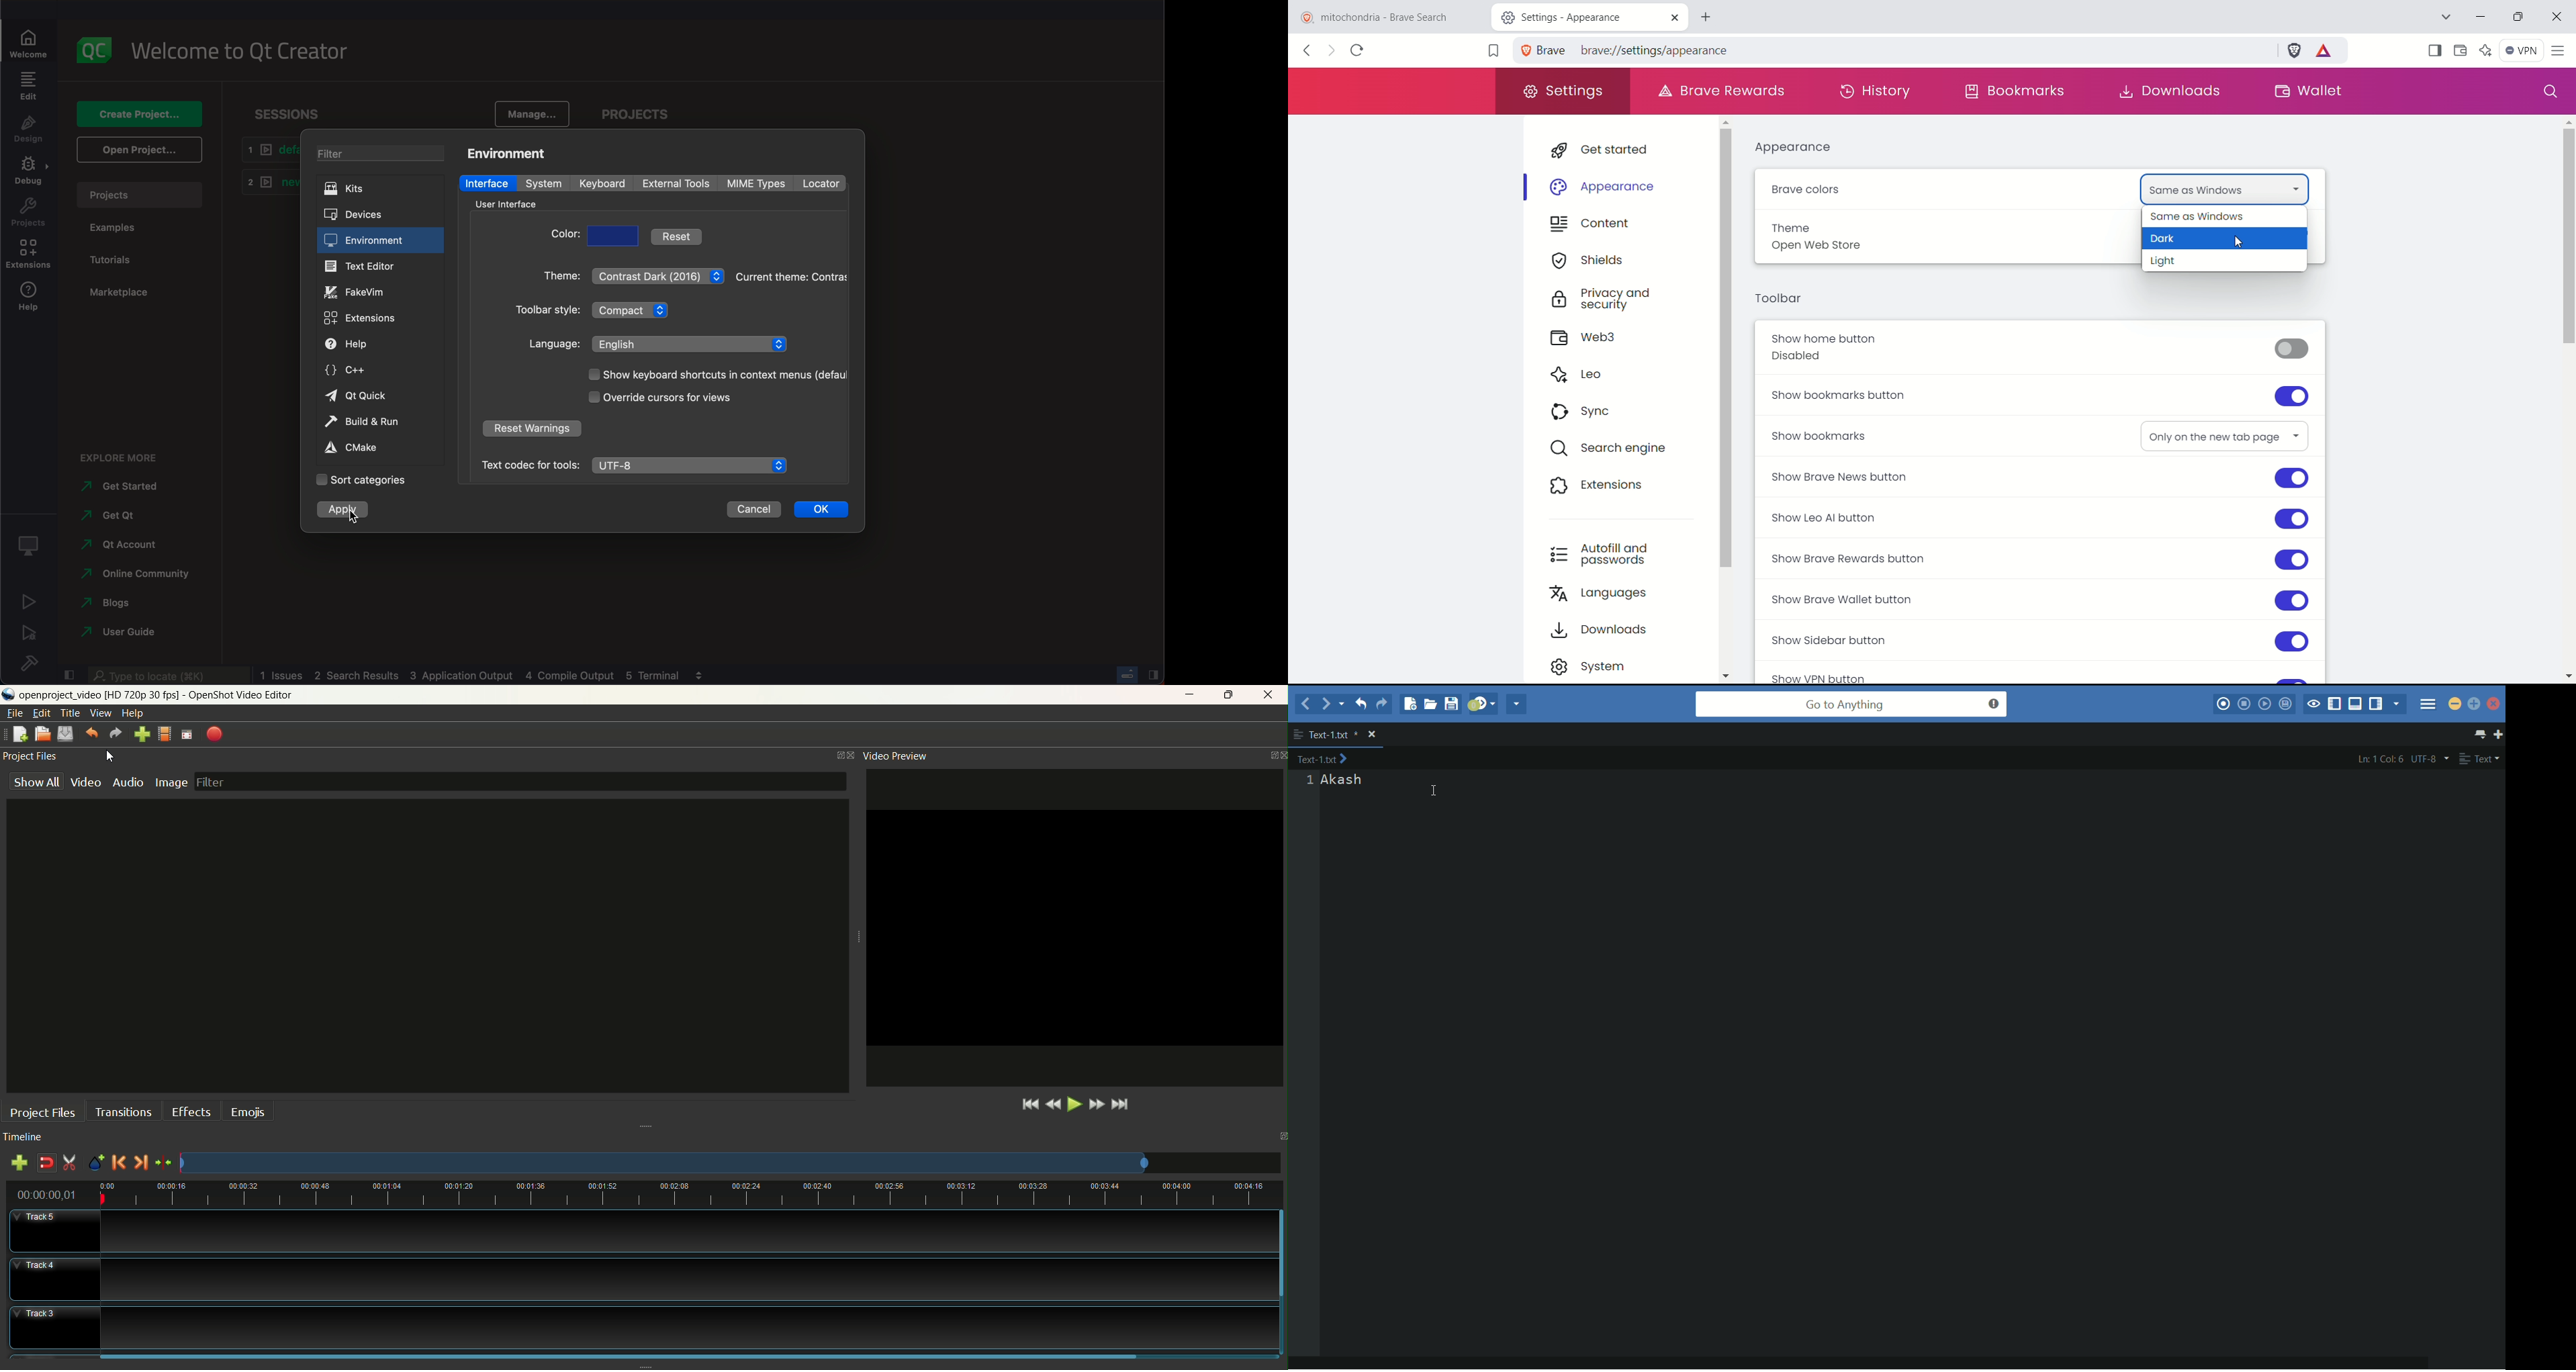  Describe the element at coordinates (27, 213) in the screenshot. I see `project` at that location.